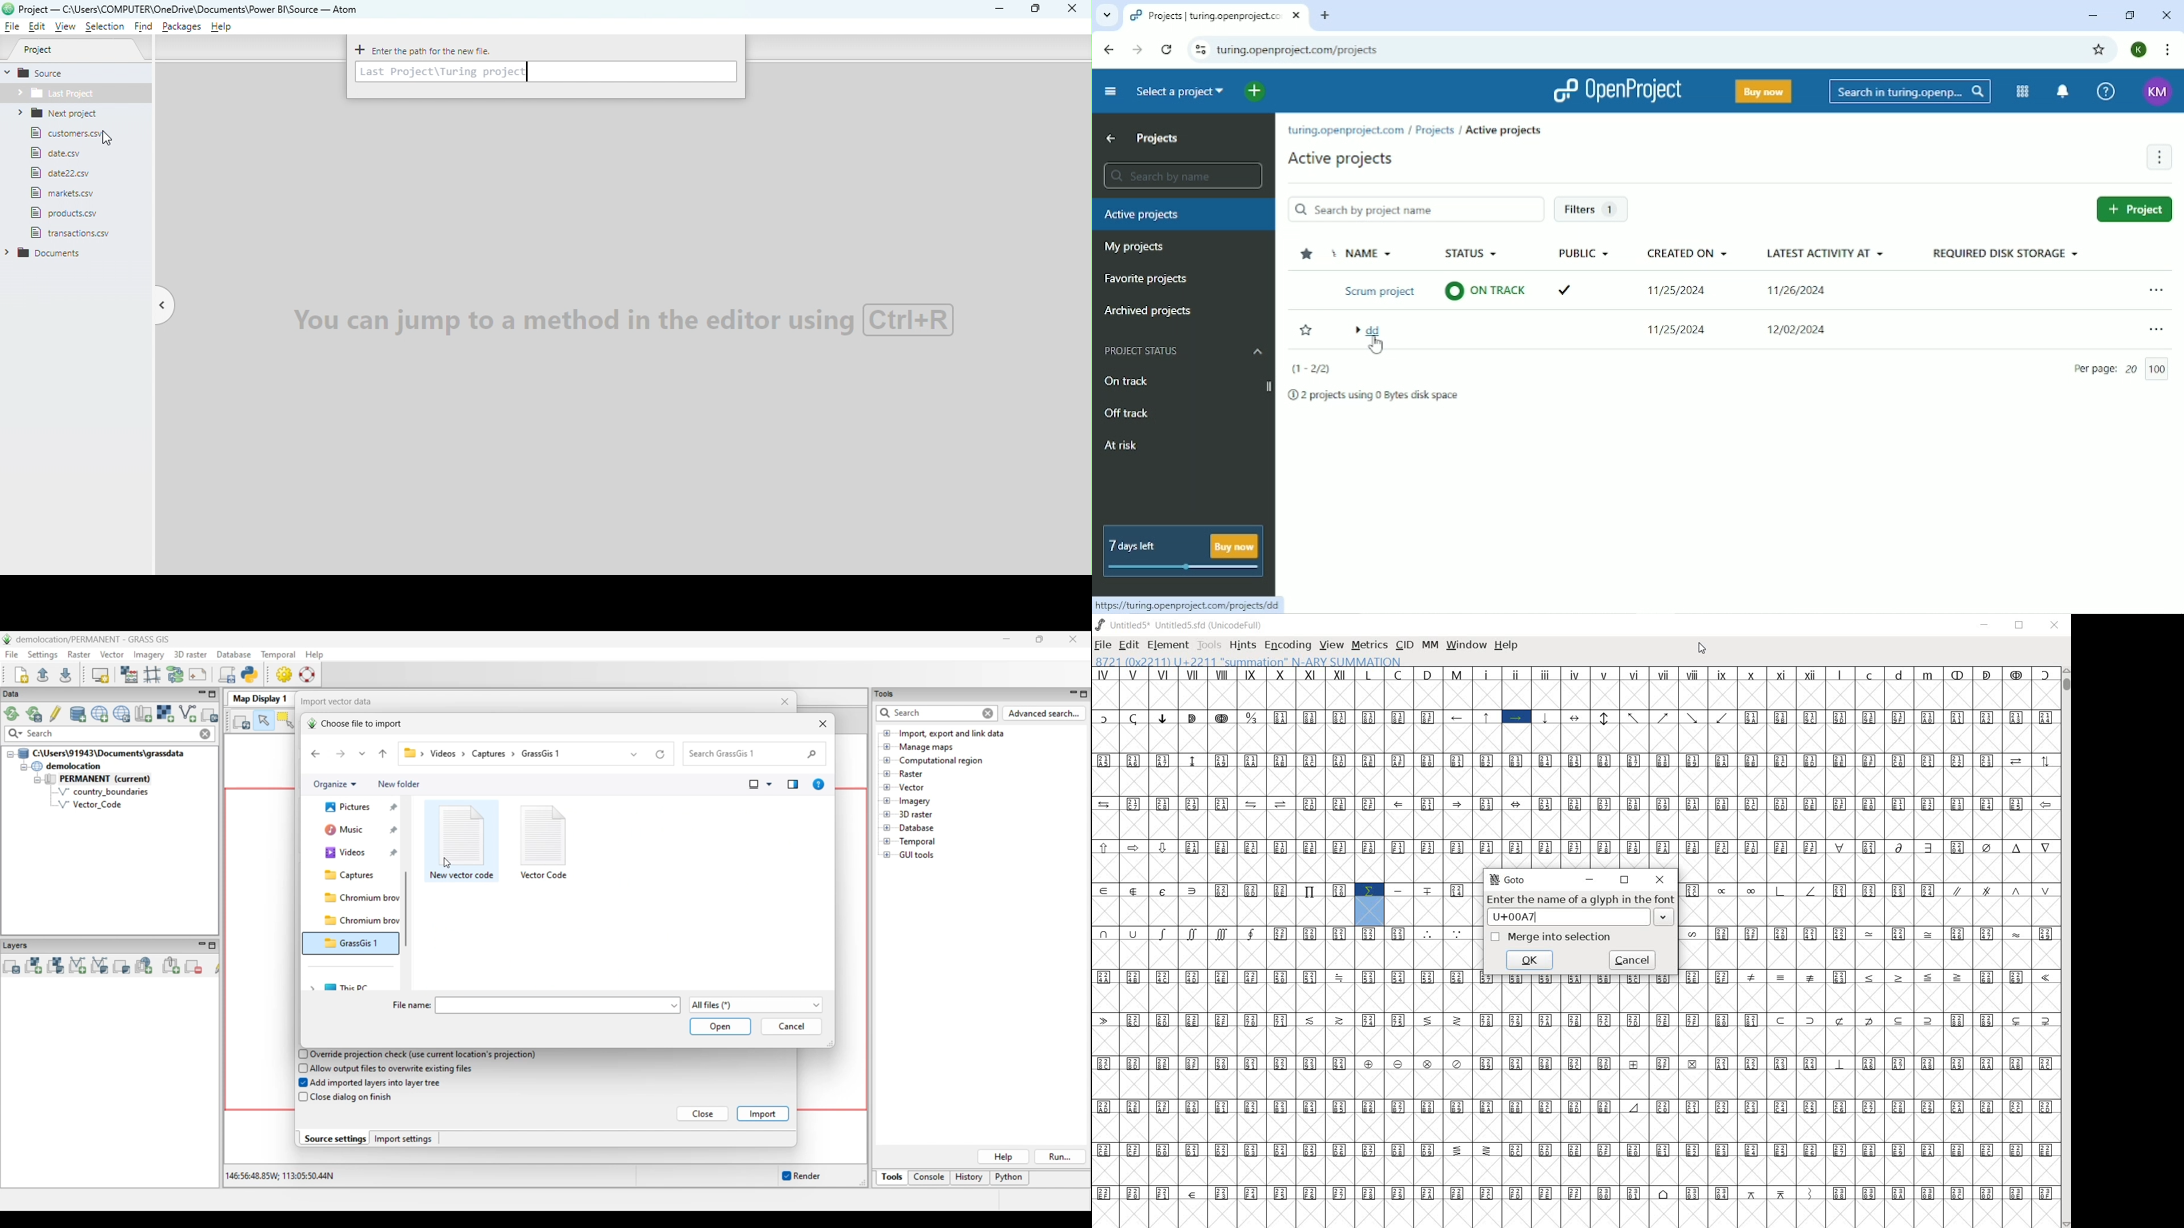 This screenshot has height=1232, width=2184. What do you see at coordinates (1284, 934) in the screenshot?
I see `special symbols` at bounding box center [1284, 934].